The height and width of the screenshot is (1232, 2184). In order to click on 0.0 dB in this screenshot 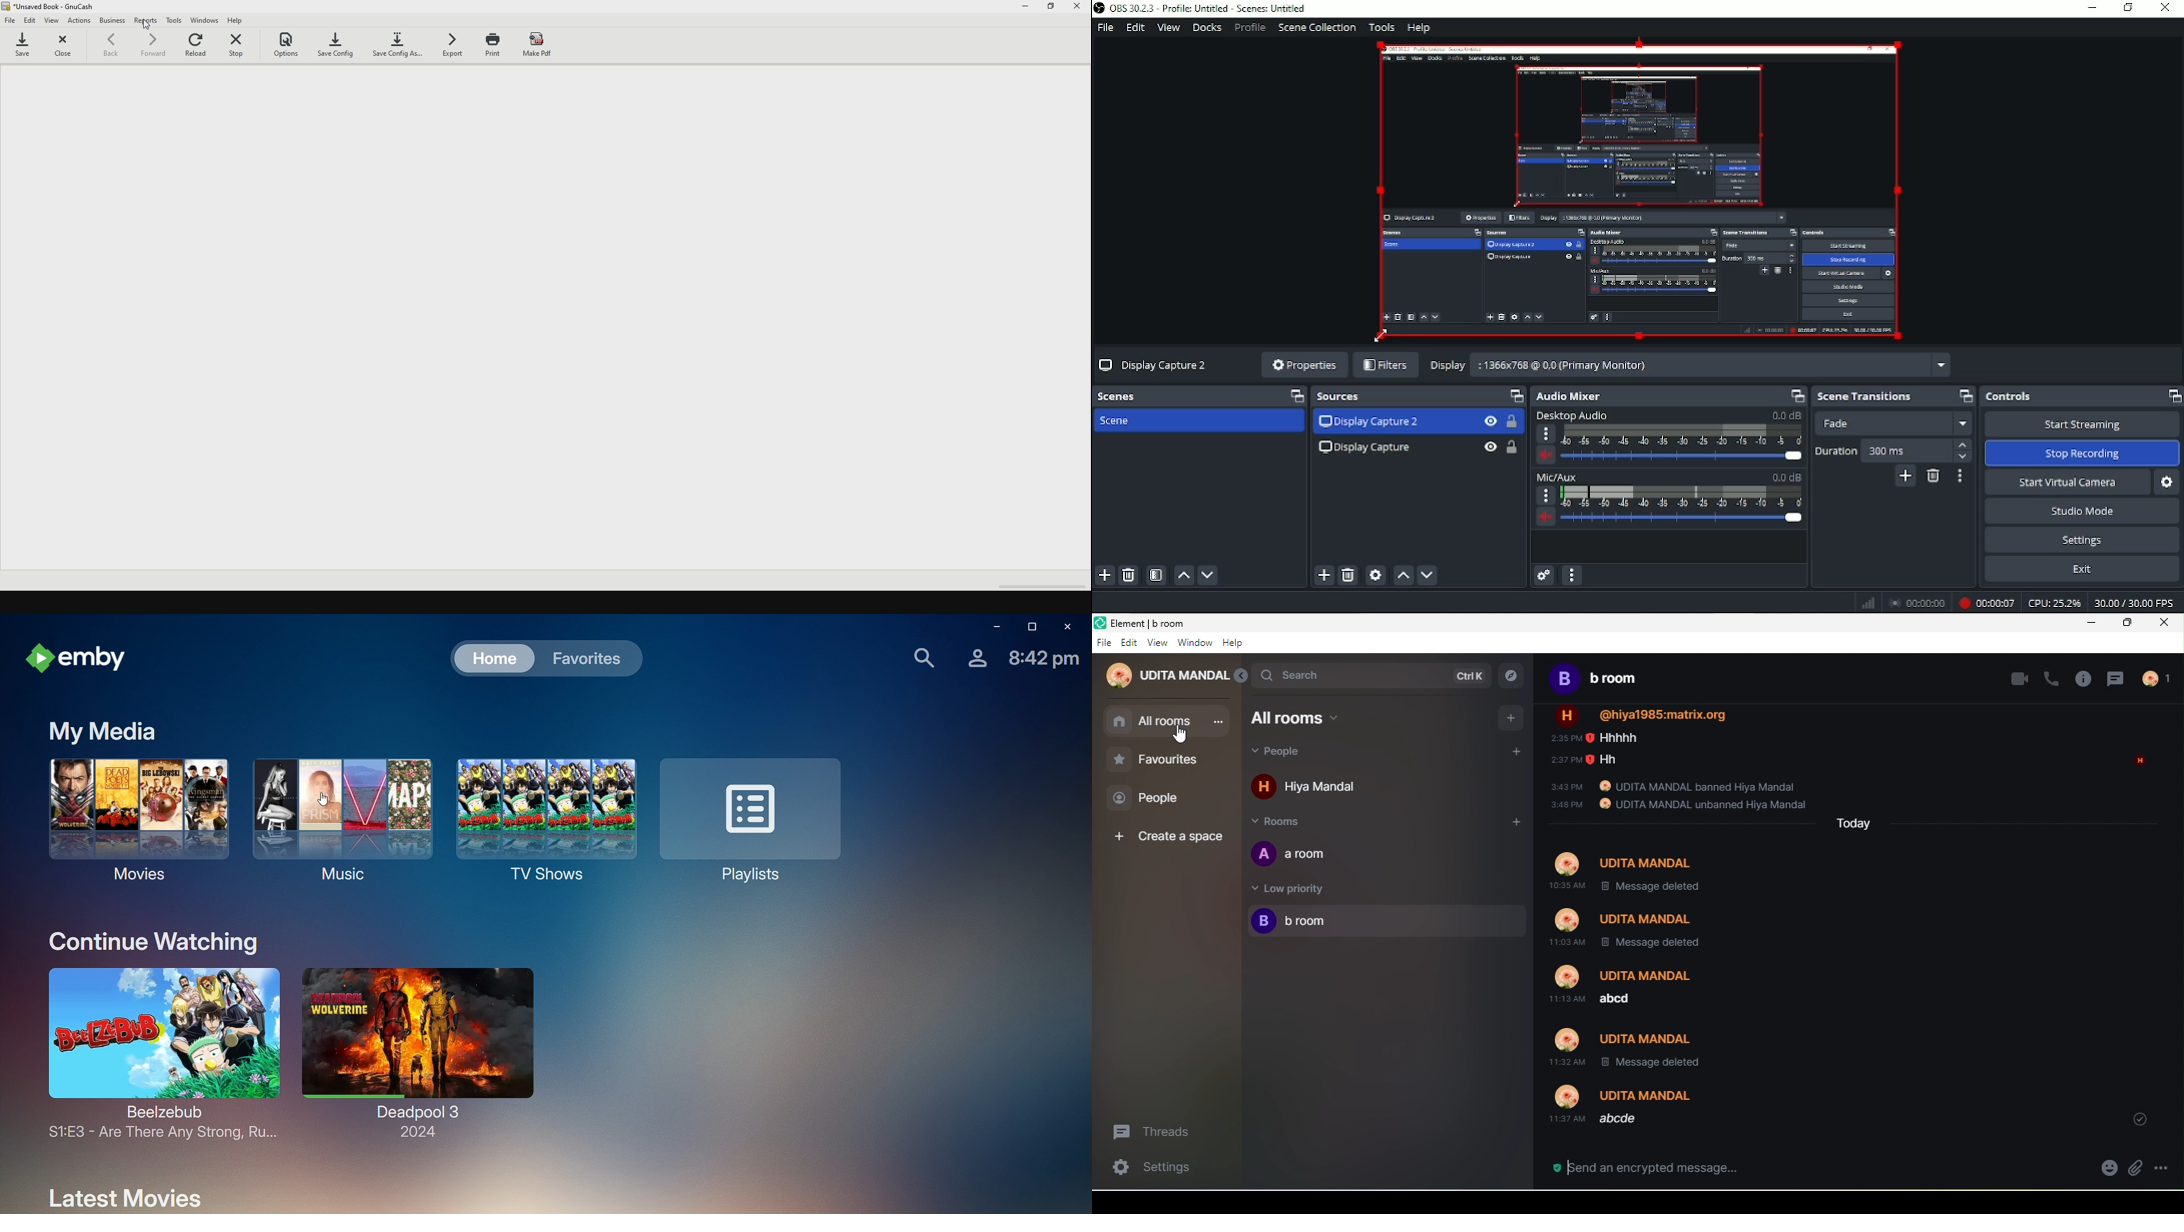, I will do `click(1785, 477)`.